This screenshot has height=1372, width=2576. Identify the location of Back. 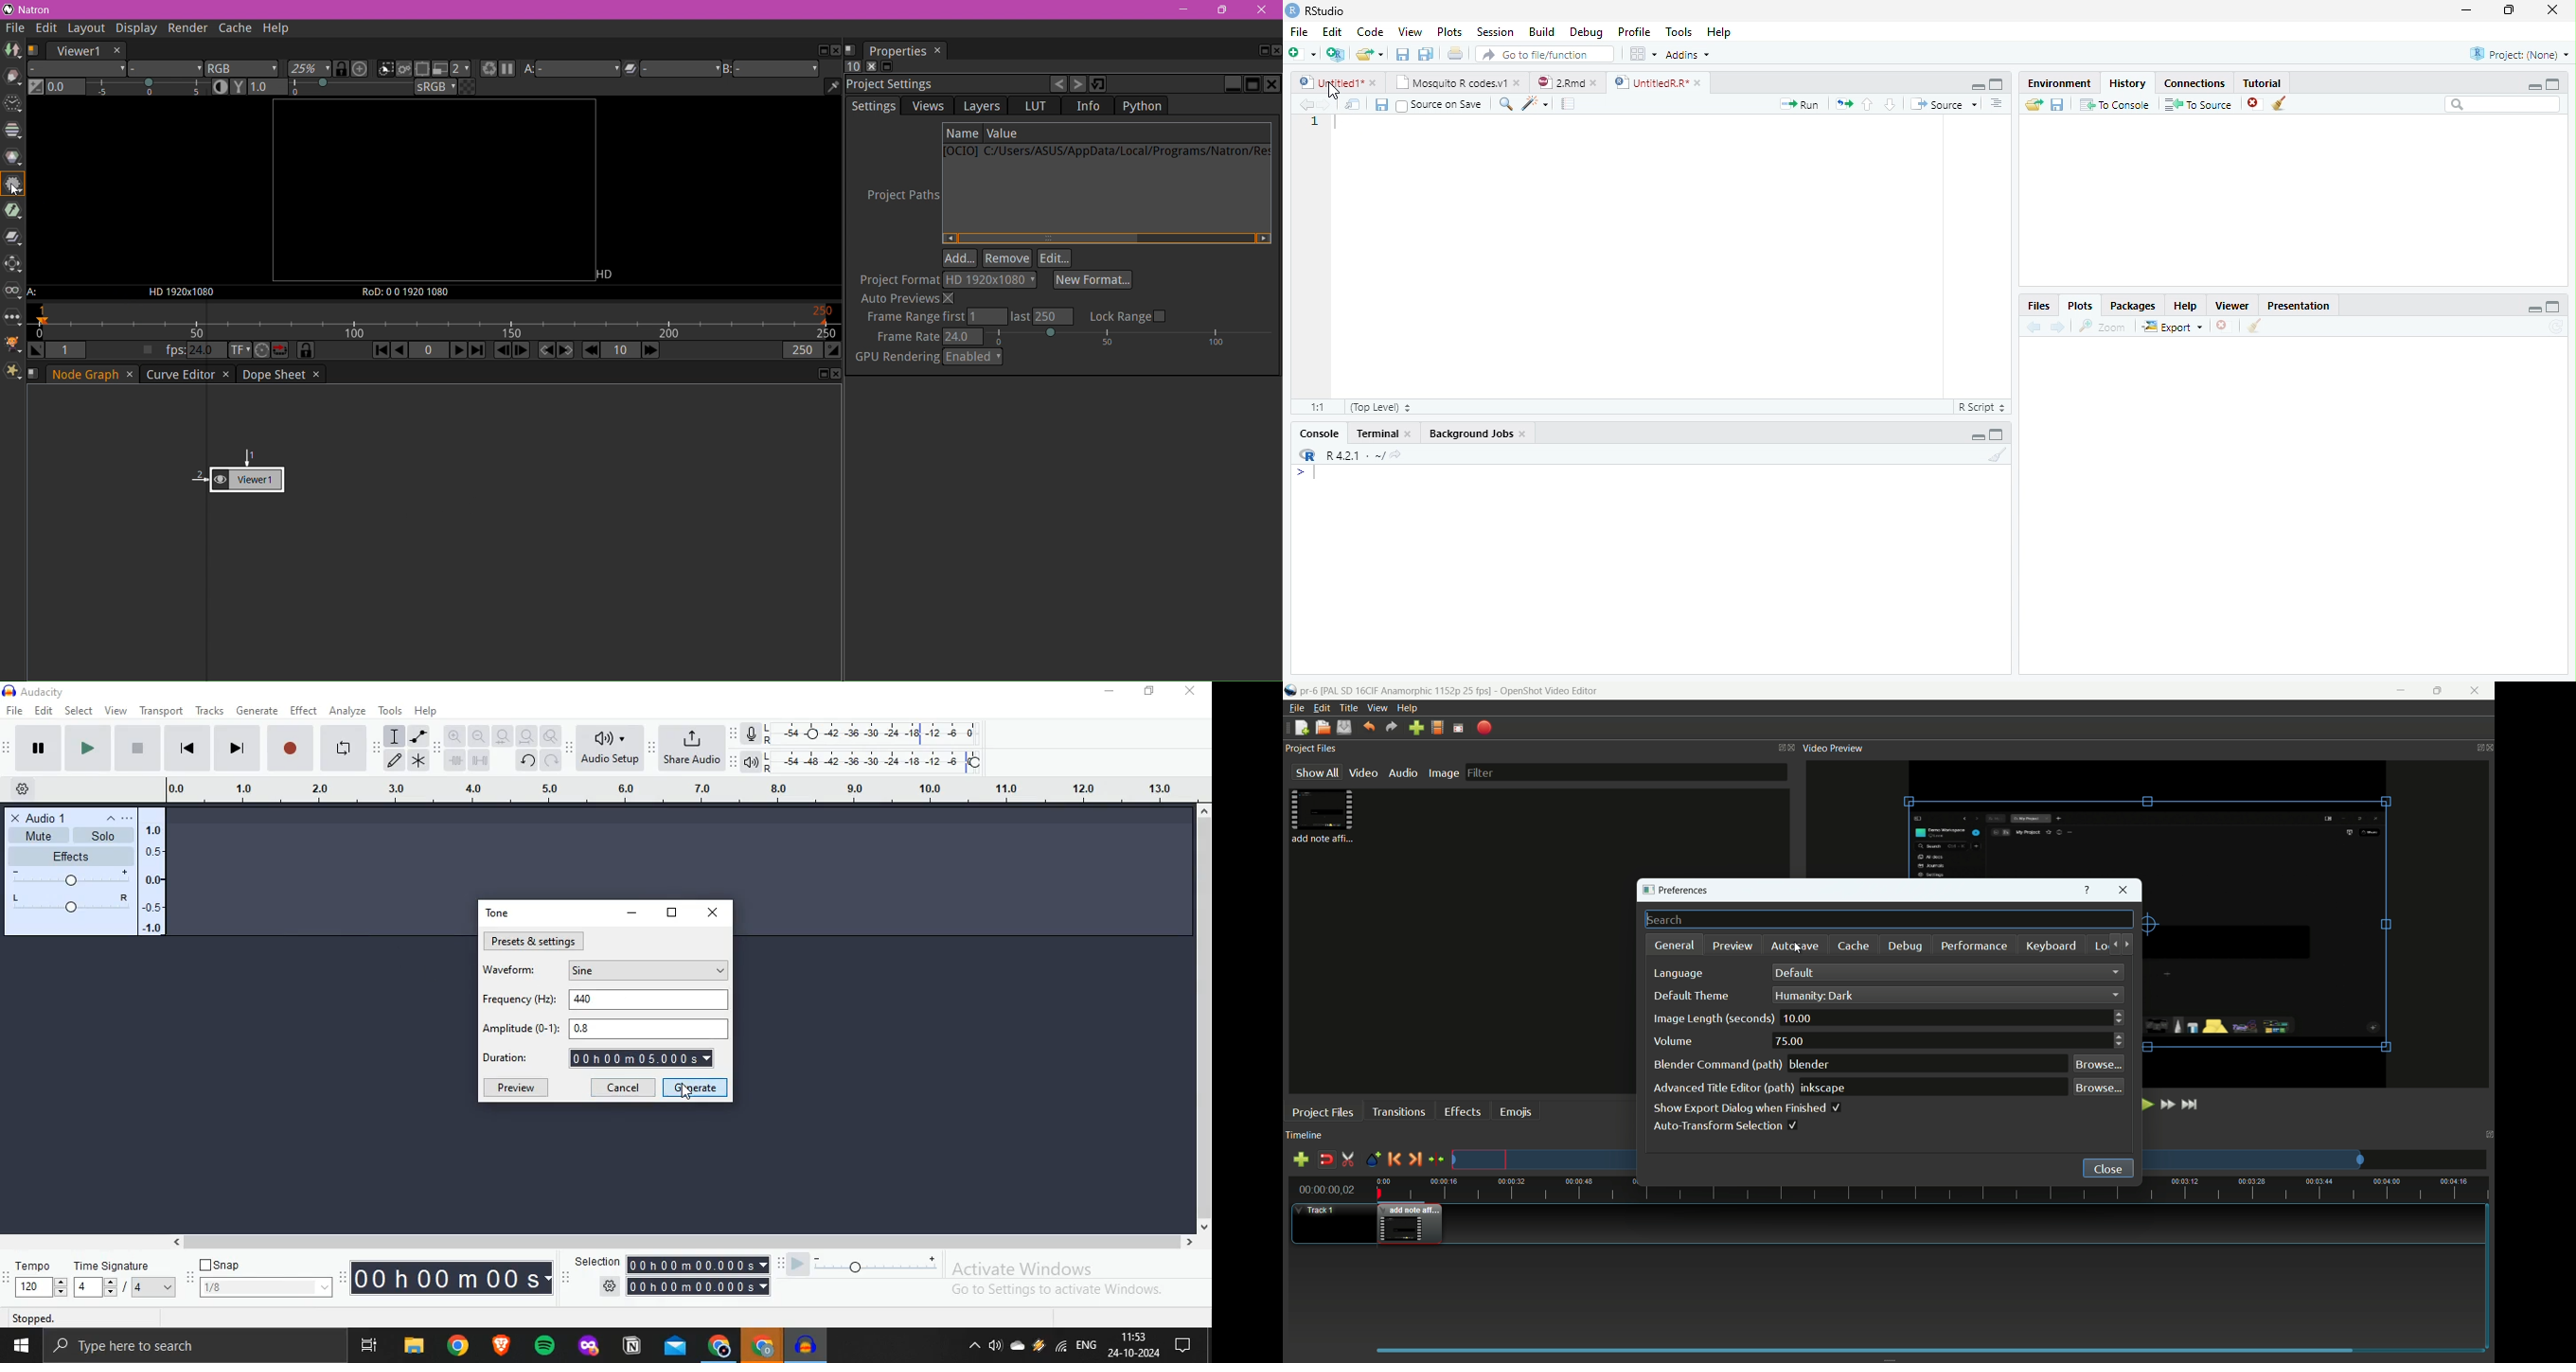
(2030, 327).